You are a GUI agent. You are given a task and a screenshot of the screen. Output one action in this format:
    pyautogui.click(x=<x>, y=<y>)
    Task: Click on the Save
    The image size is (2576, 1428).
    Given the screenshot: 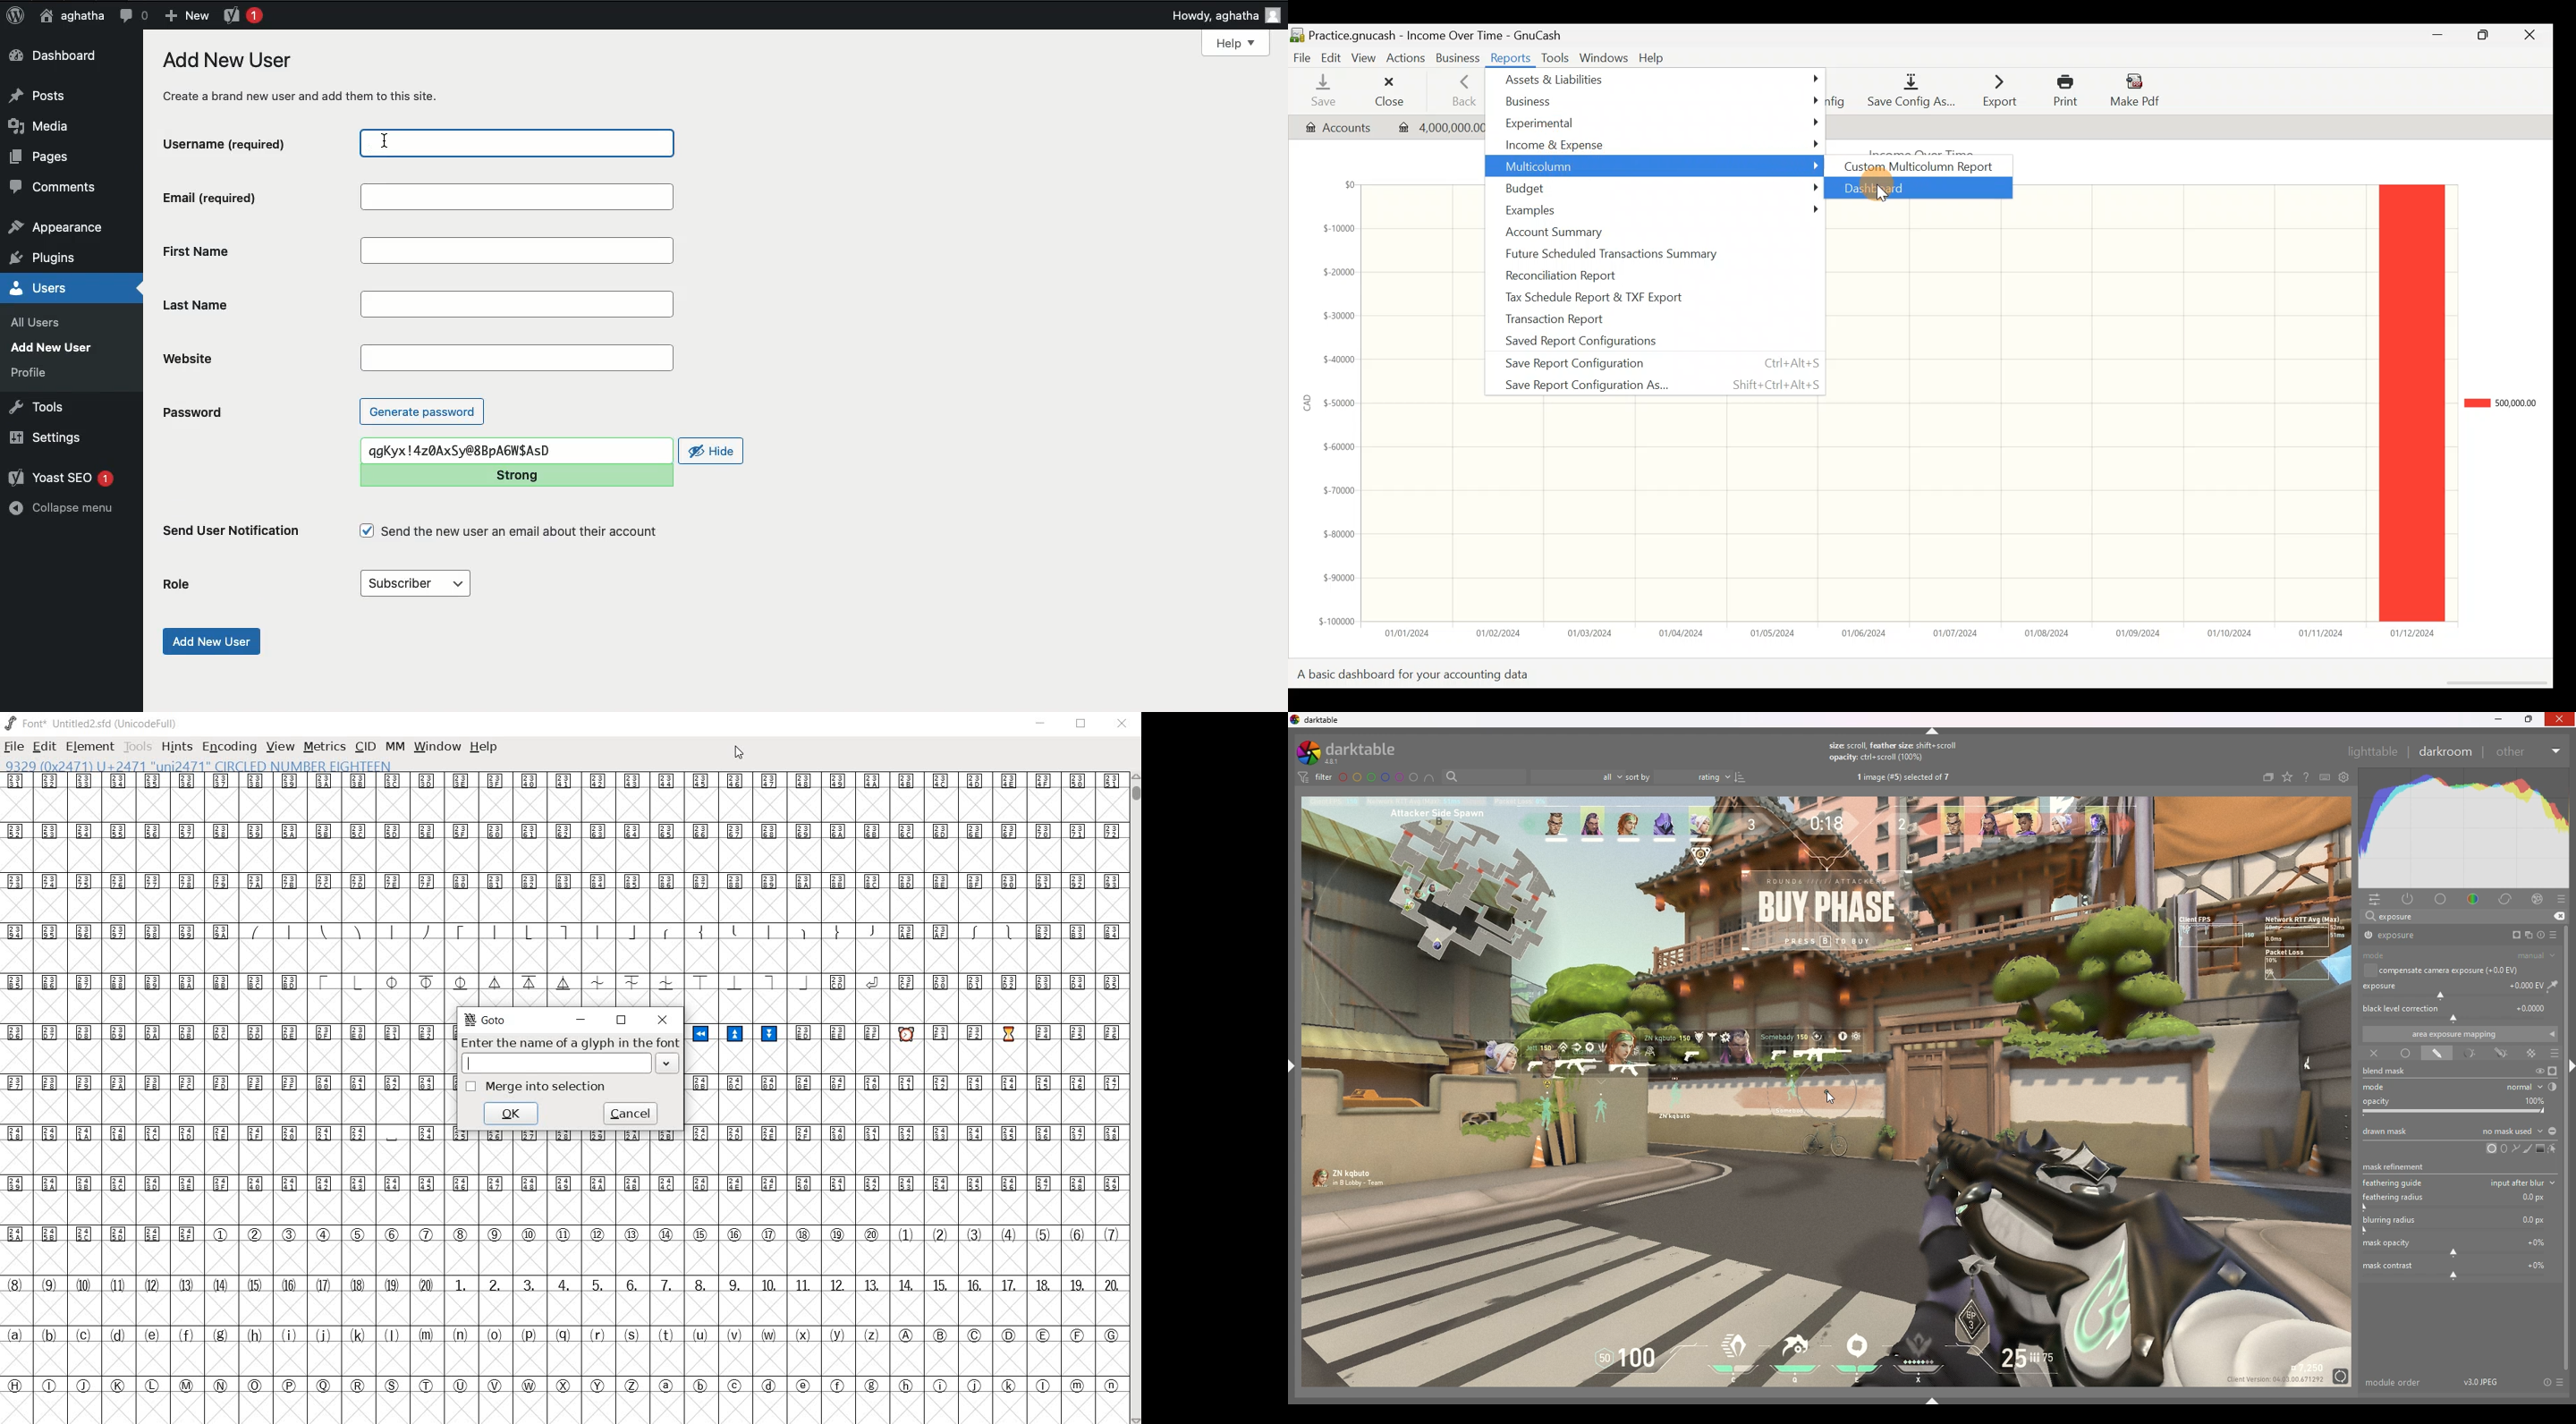 What is the action you would take?
    pyautogui.click(x=1323, y=92)
    